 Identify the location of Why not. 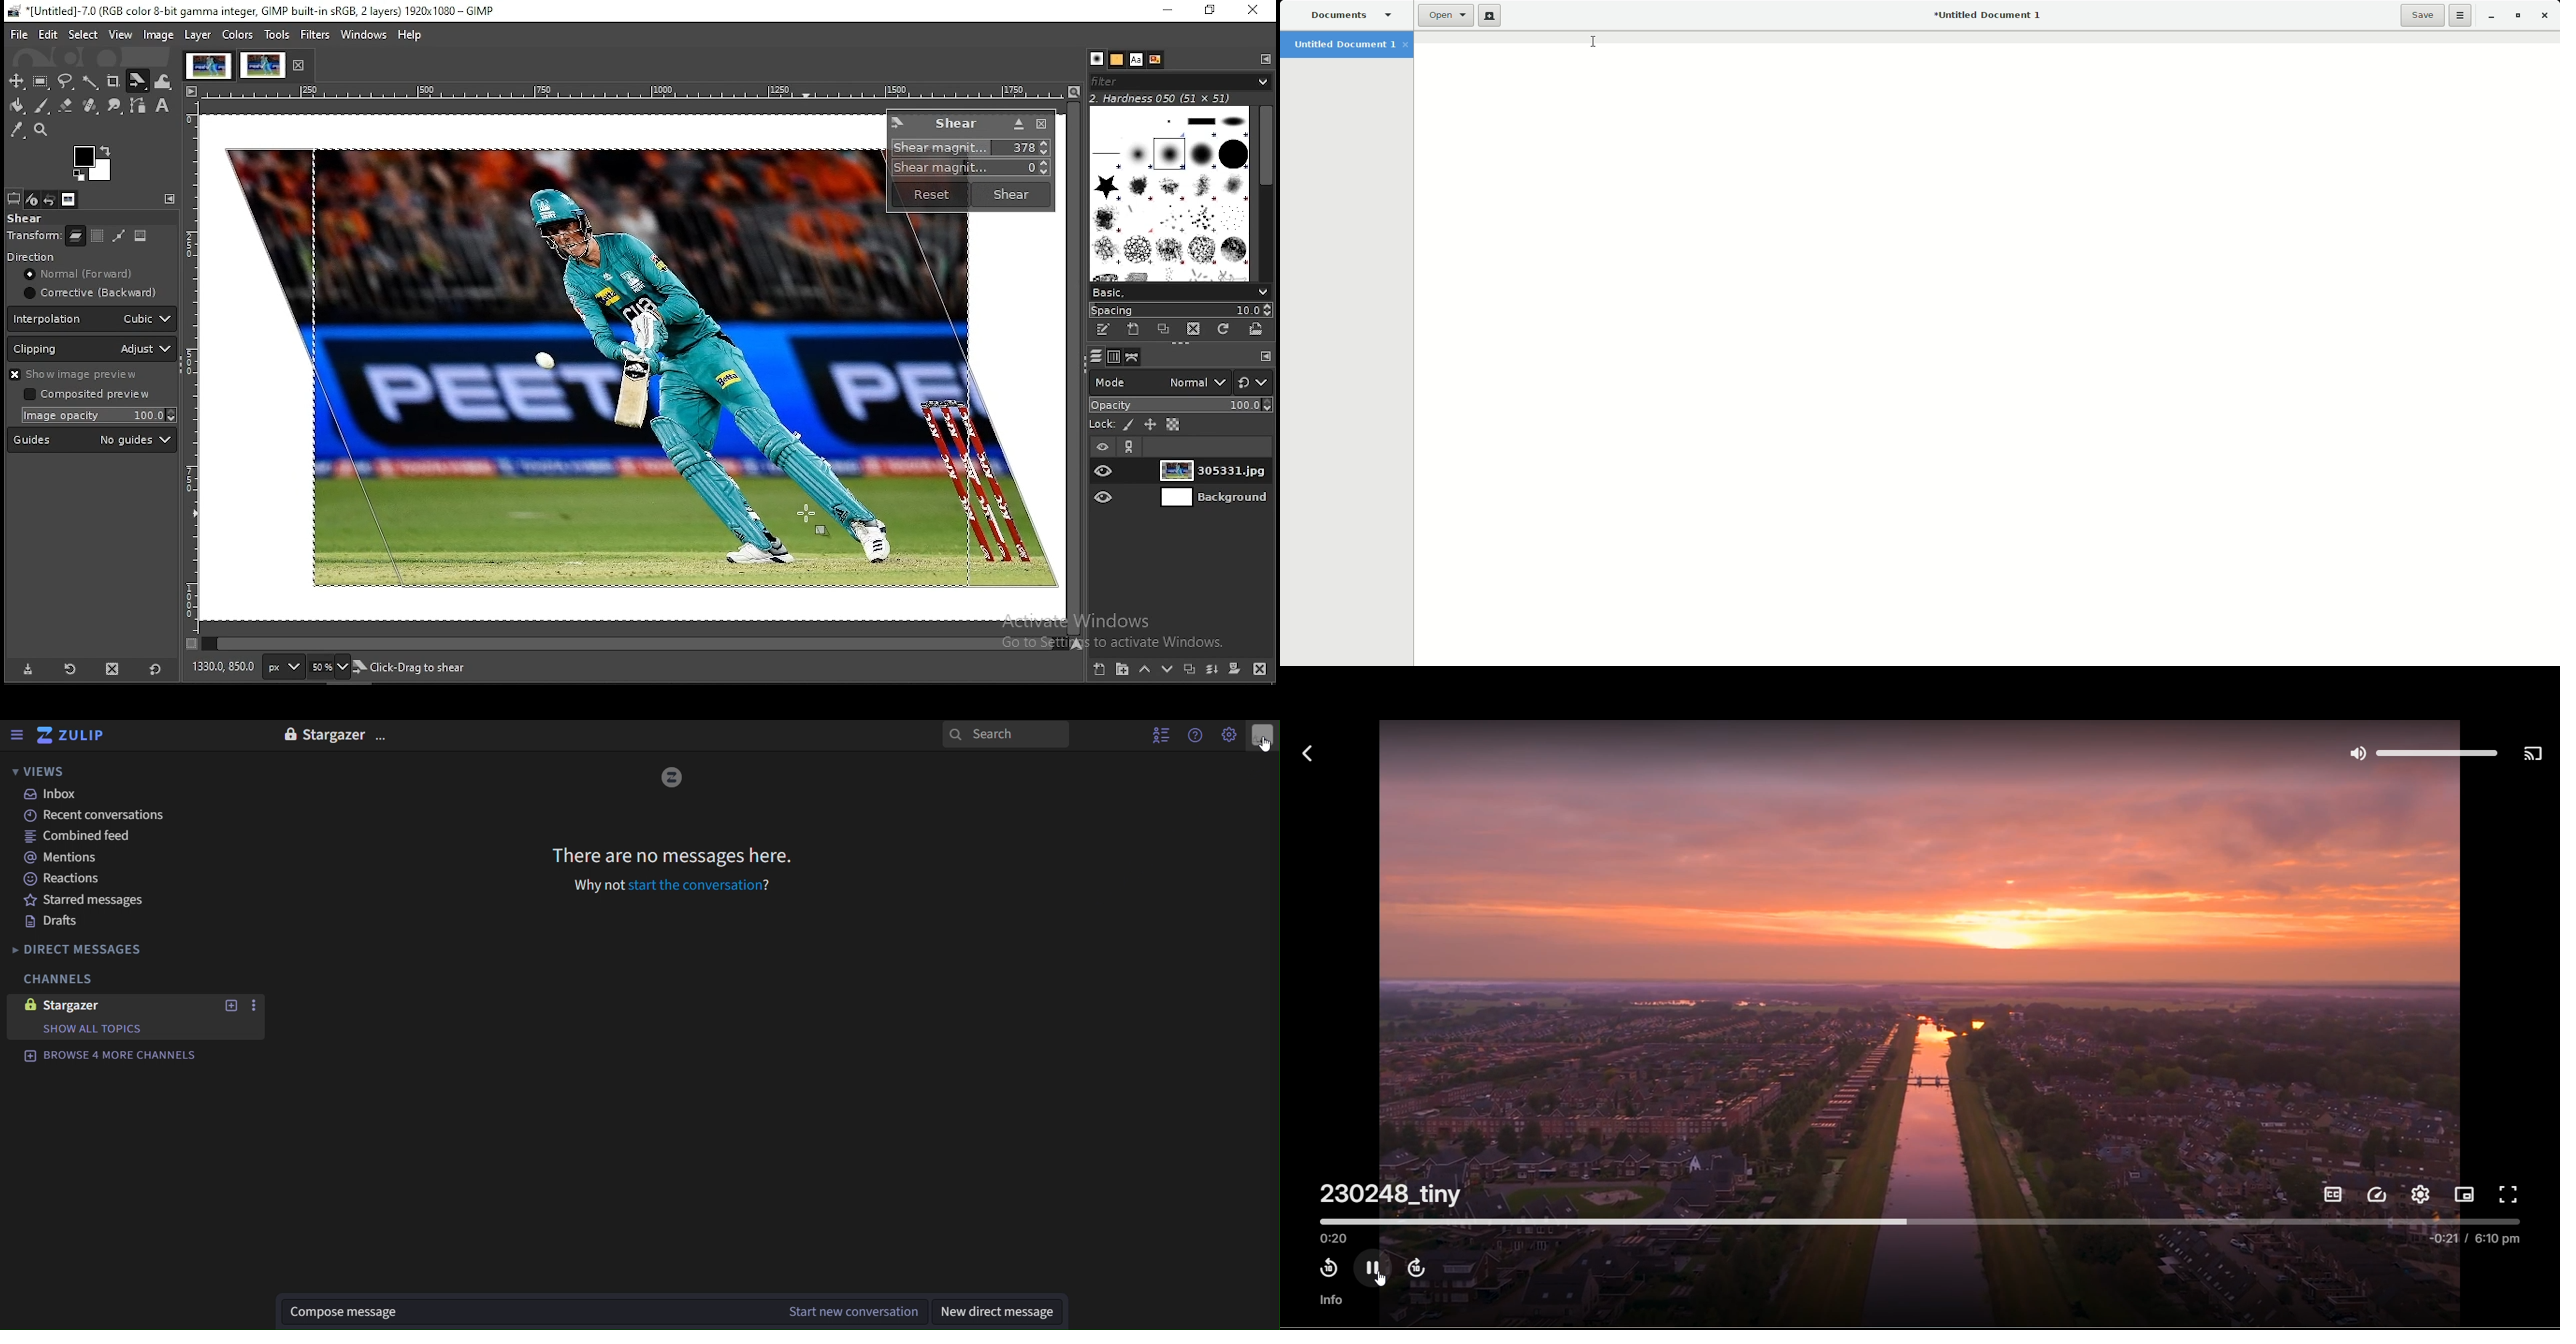
(598, 887).